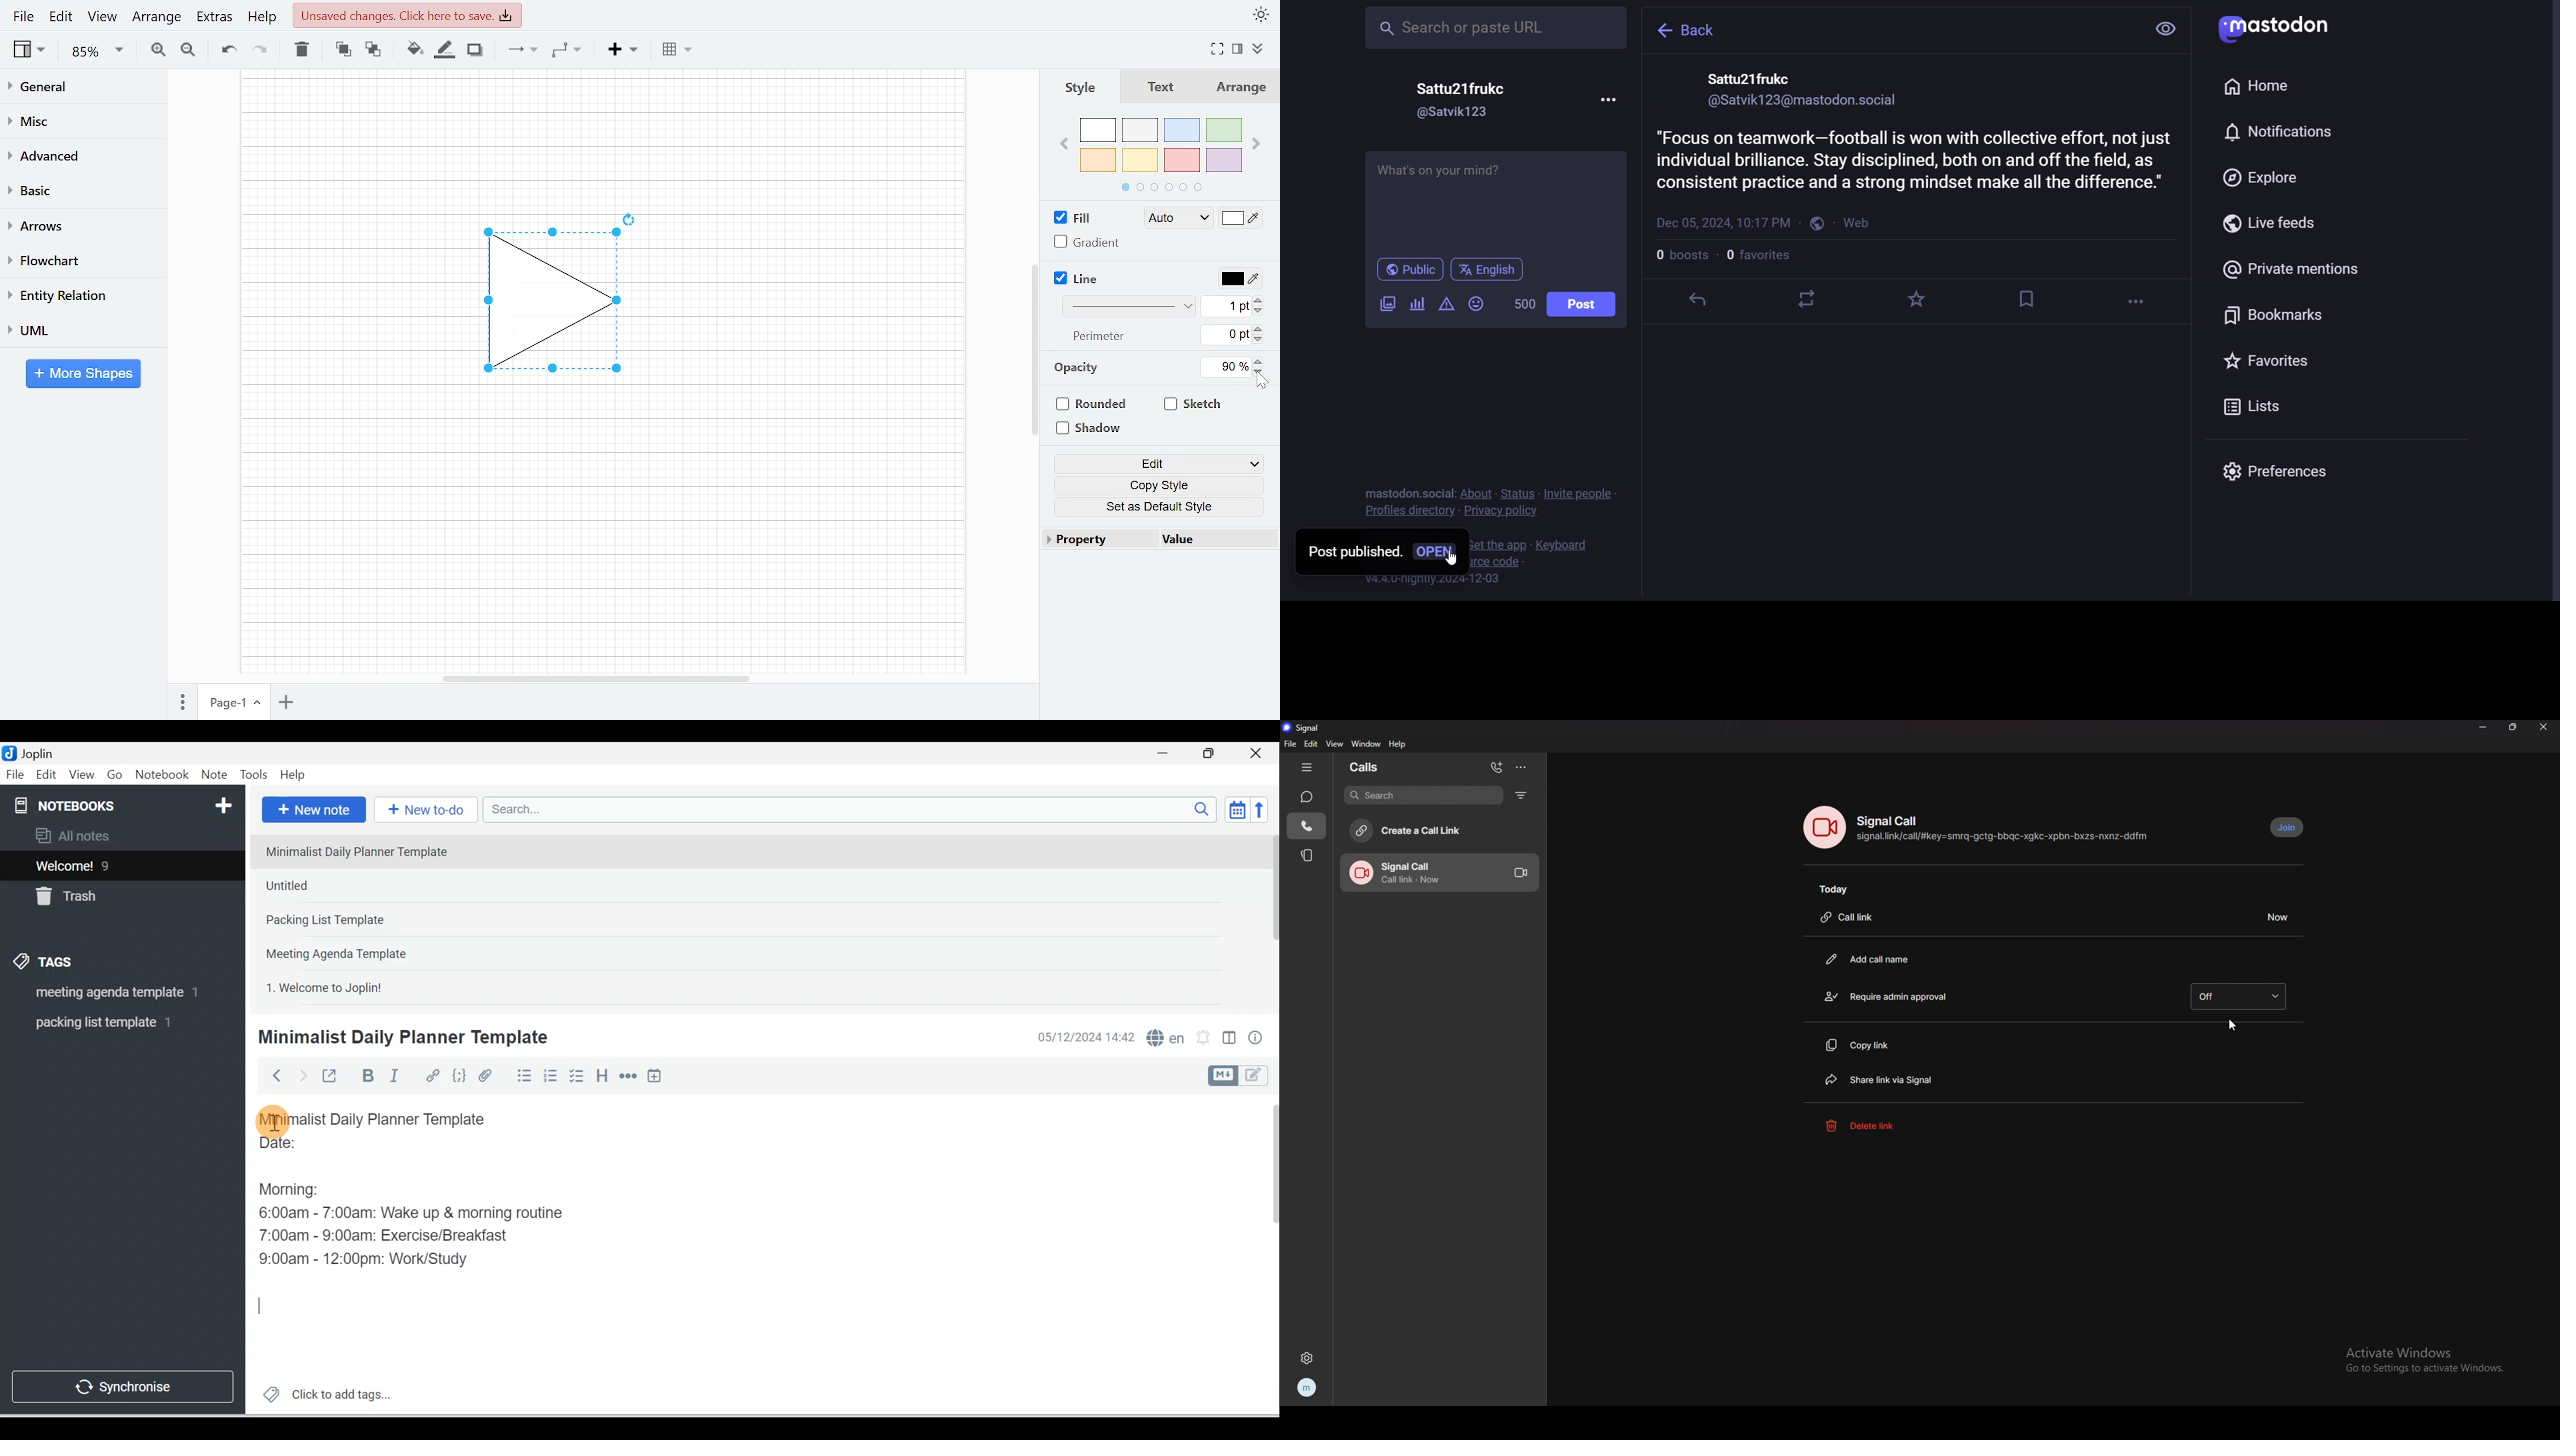 The width and height of the screenshot is (2576, 1456). Describe the element at coordinates (2266, 313) in the screenshot. I see `bookmark` at that location.